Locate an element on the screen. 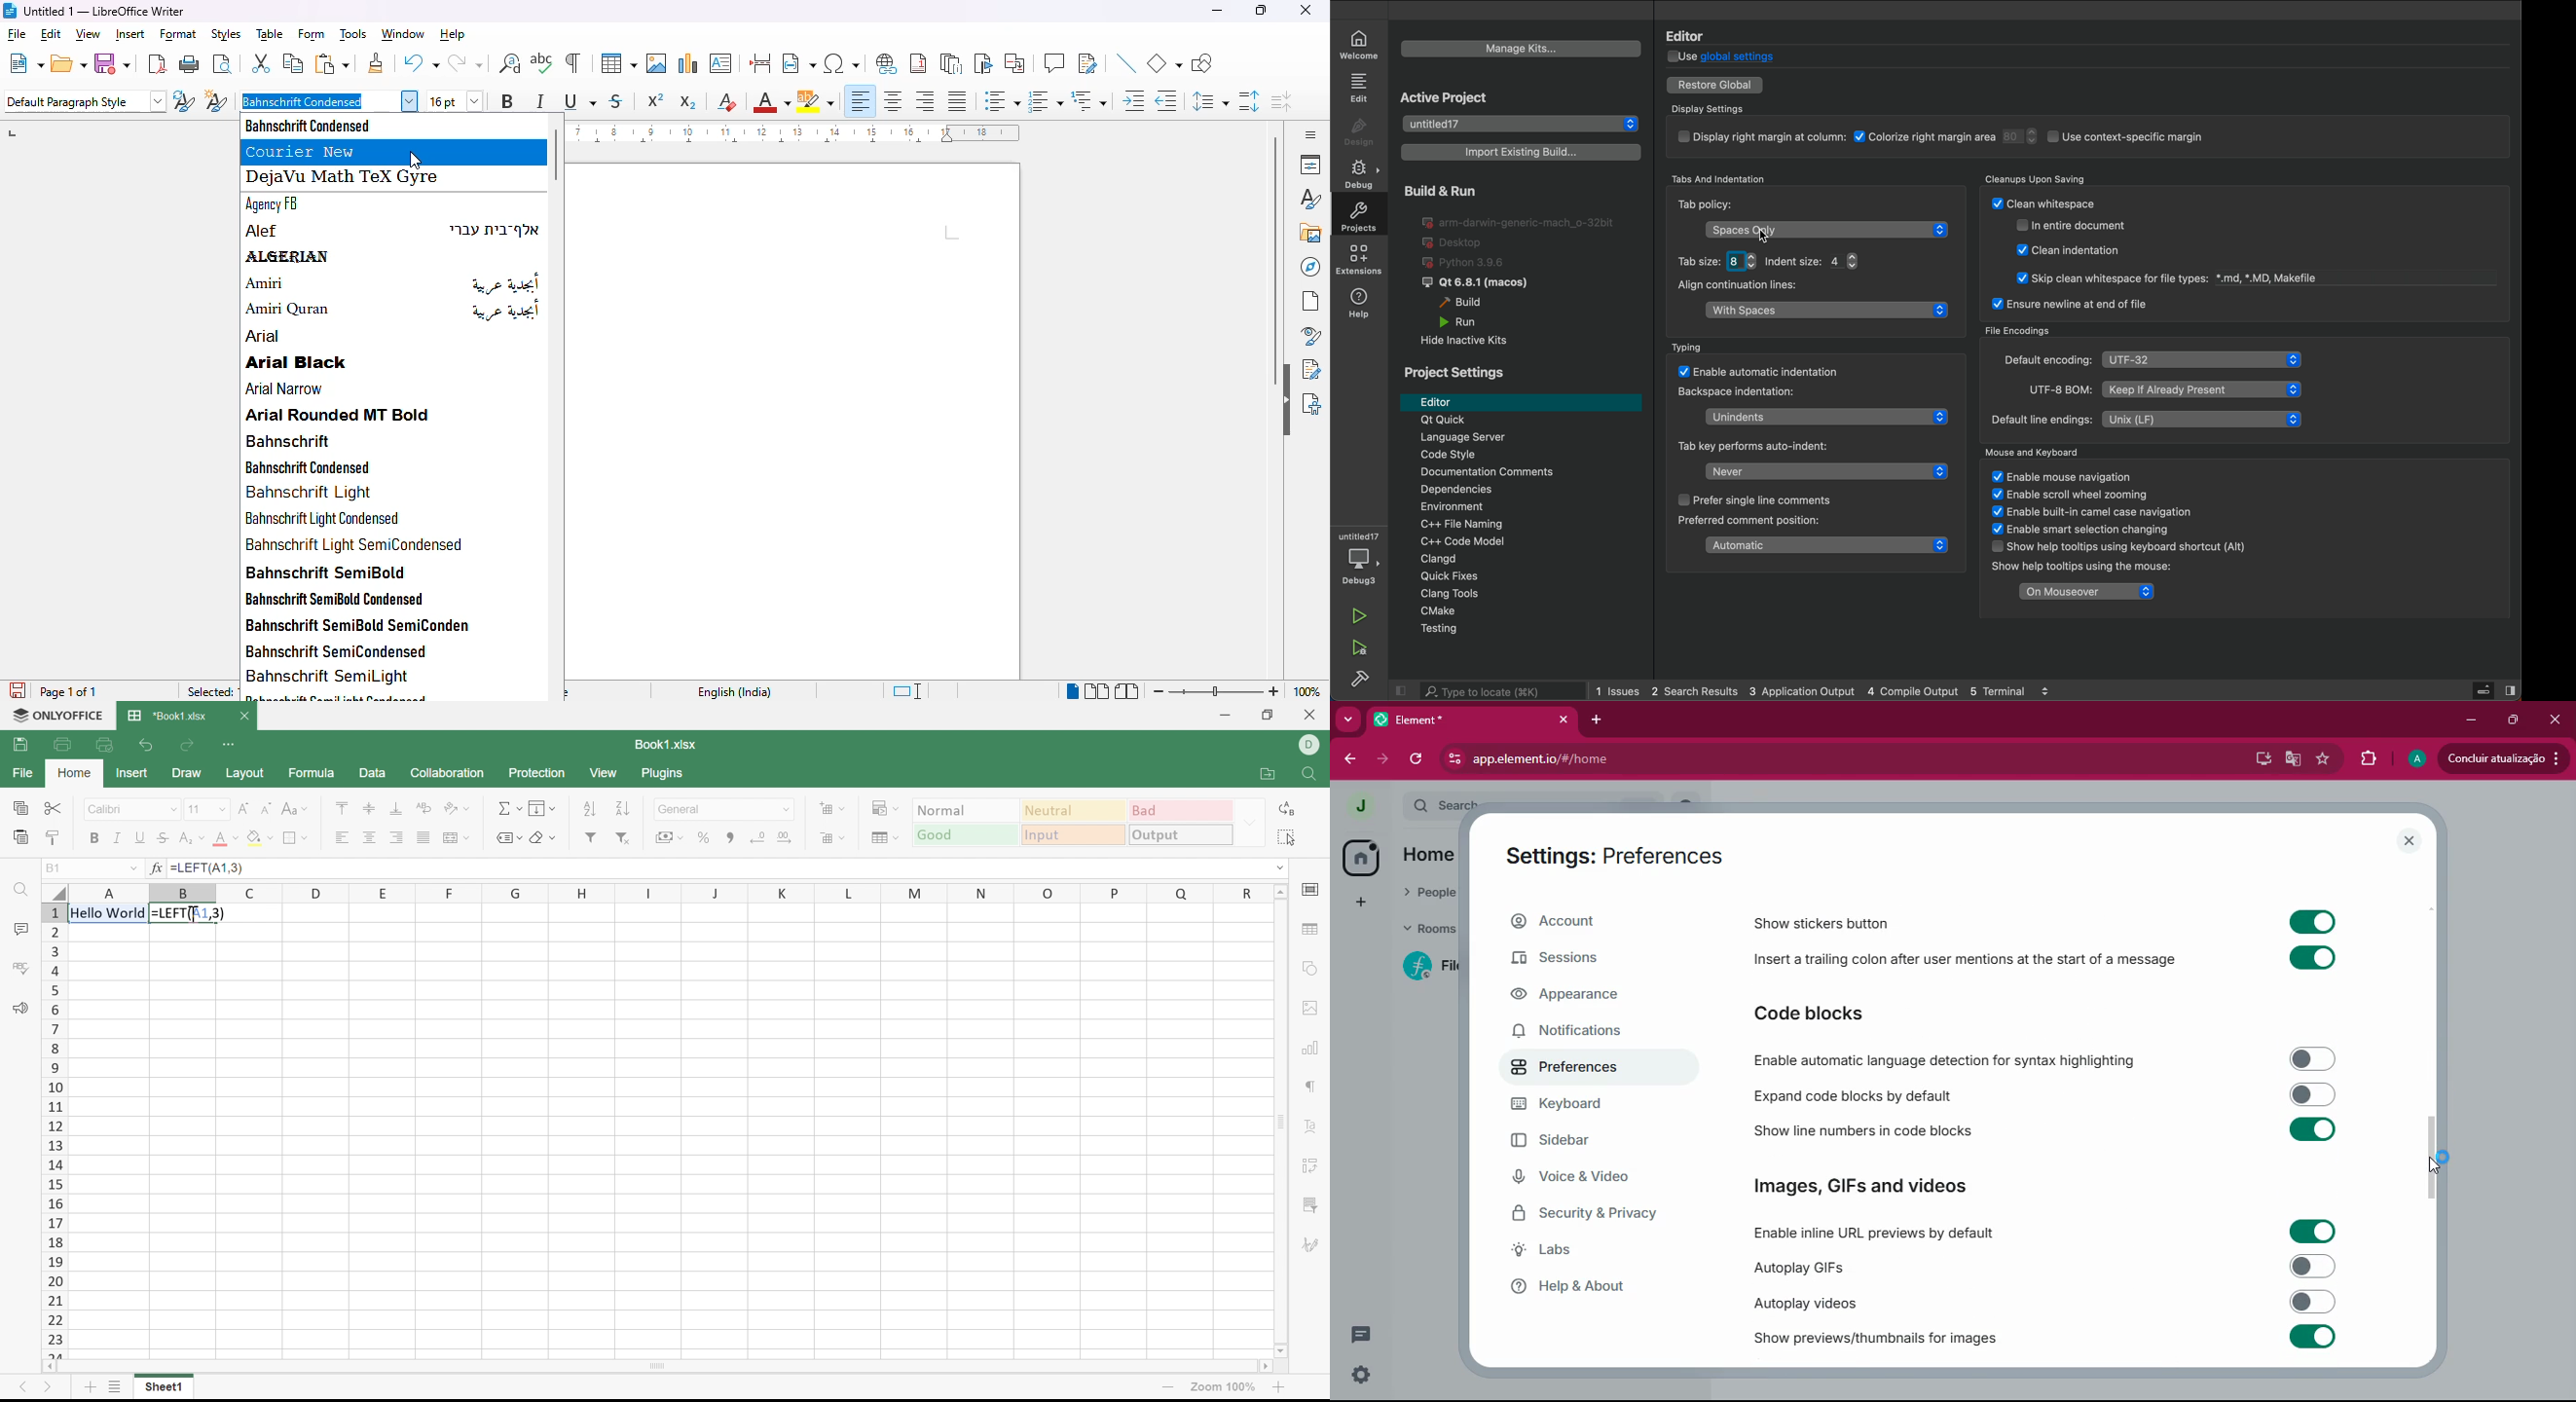 The image size is (2576, 1428). Scroll down is located at coordinates (1283, 1351).